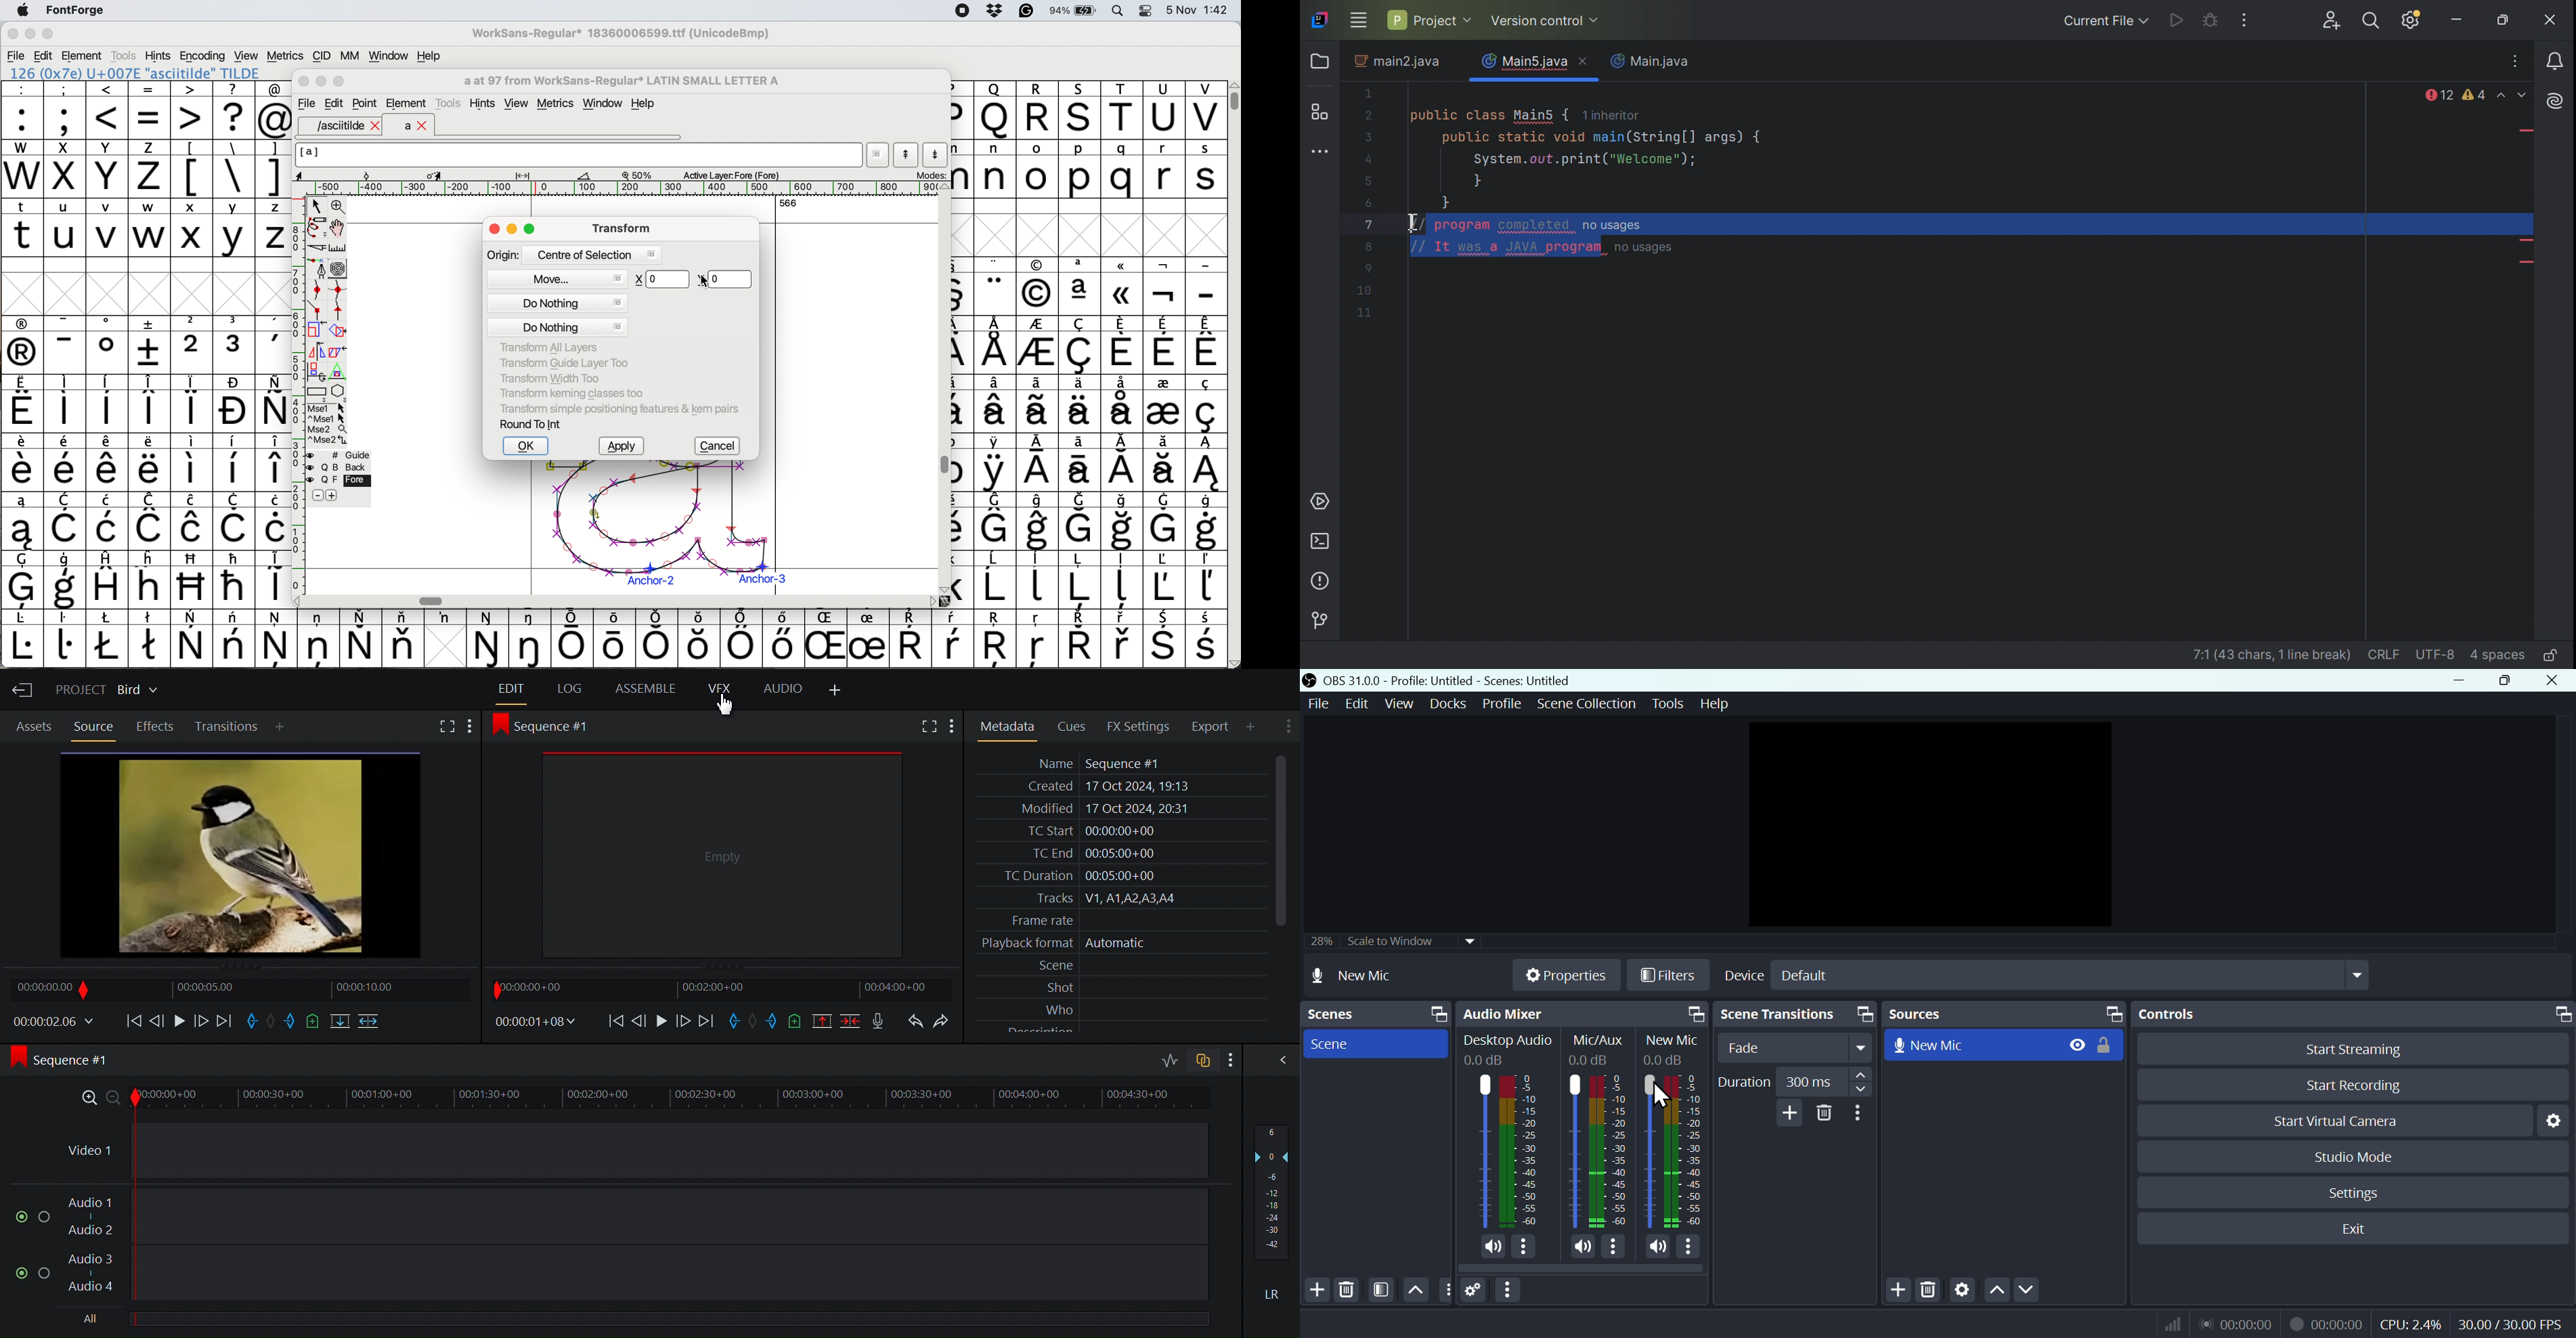 The image size is (2576, 1344). Describe the element at coordinates (133, 1020) in the screenshot. I see `Move backwards` at that location.